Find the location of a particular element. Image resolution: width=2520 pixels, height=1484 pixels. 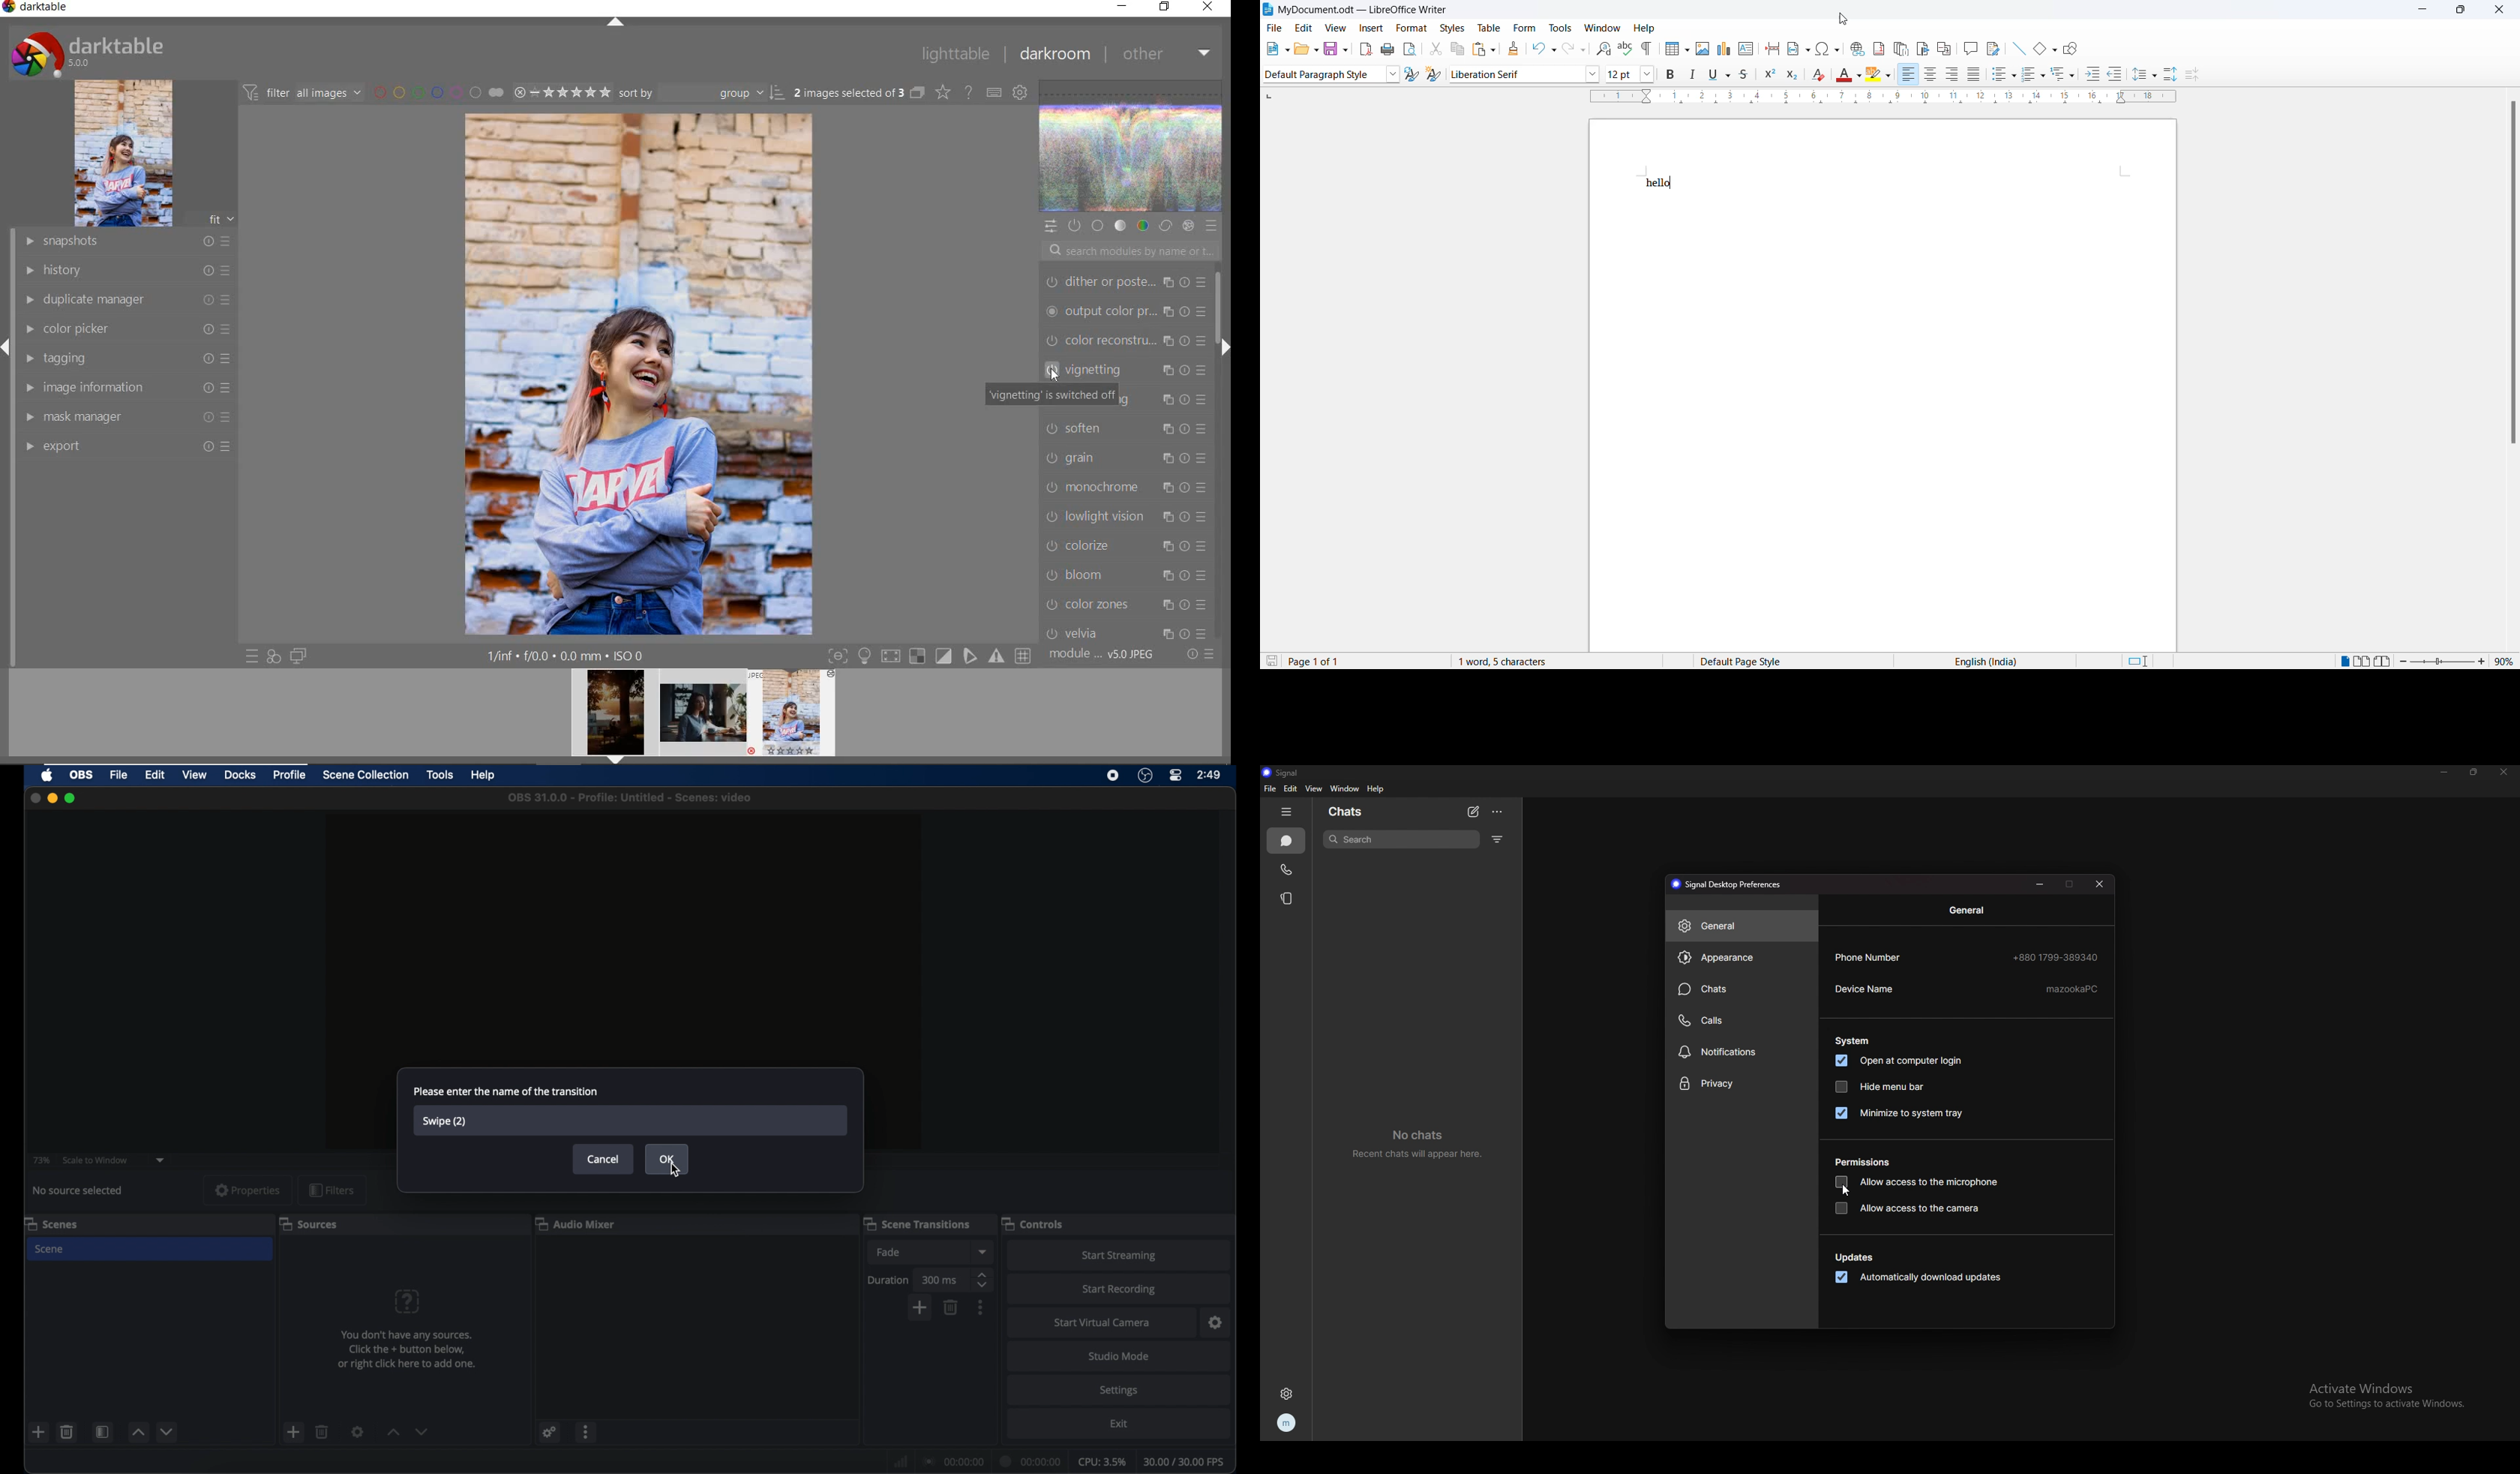

scene filters is located at coordinates (102, 1433).